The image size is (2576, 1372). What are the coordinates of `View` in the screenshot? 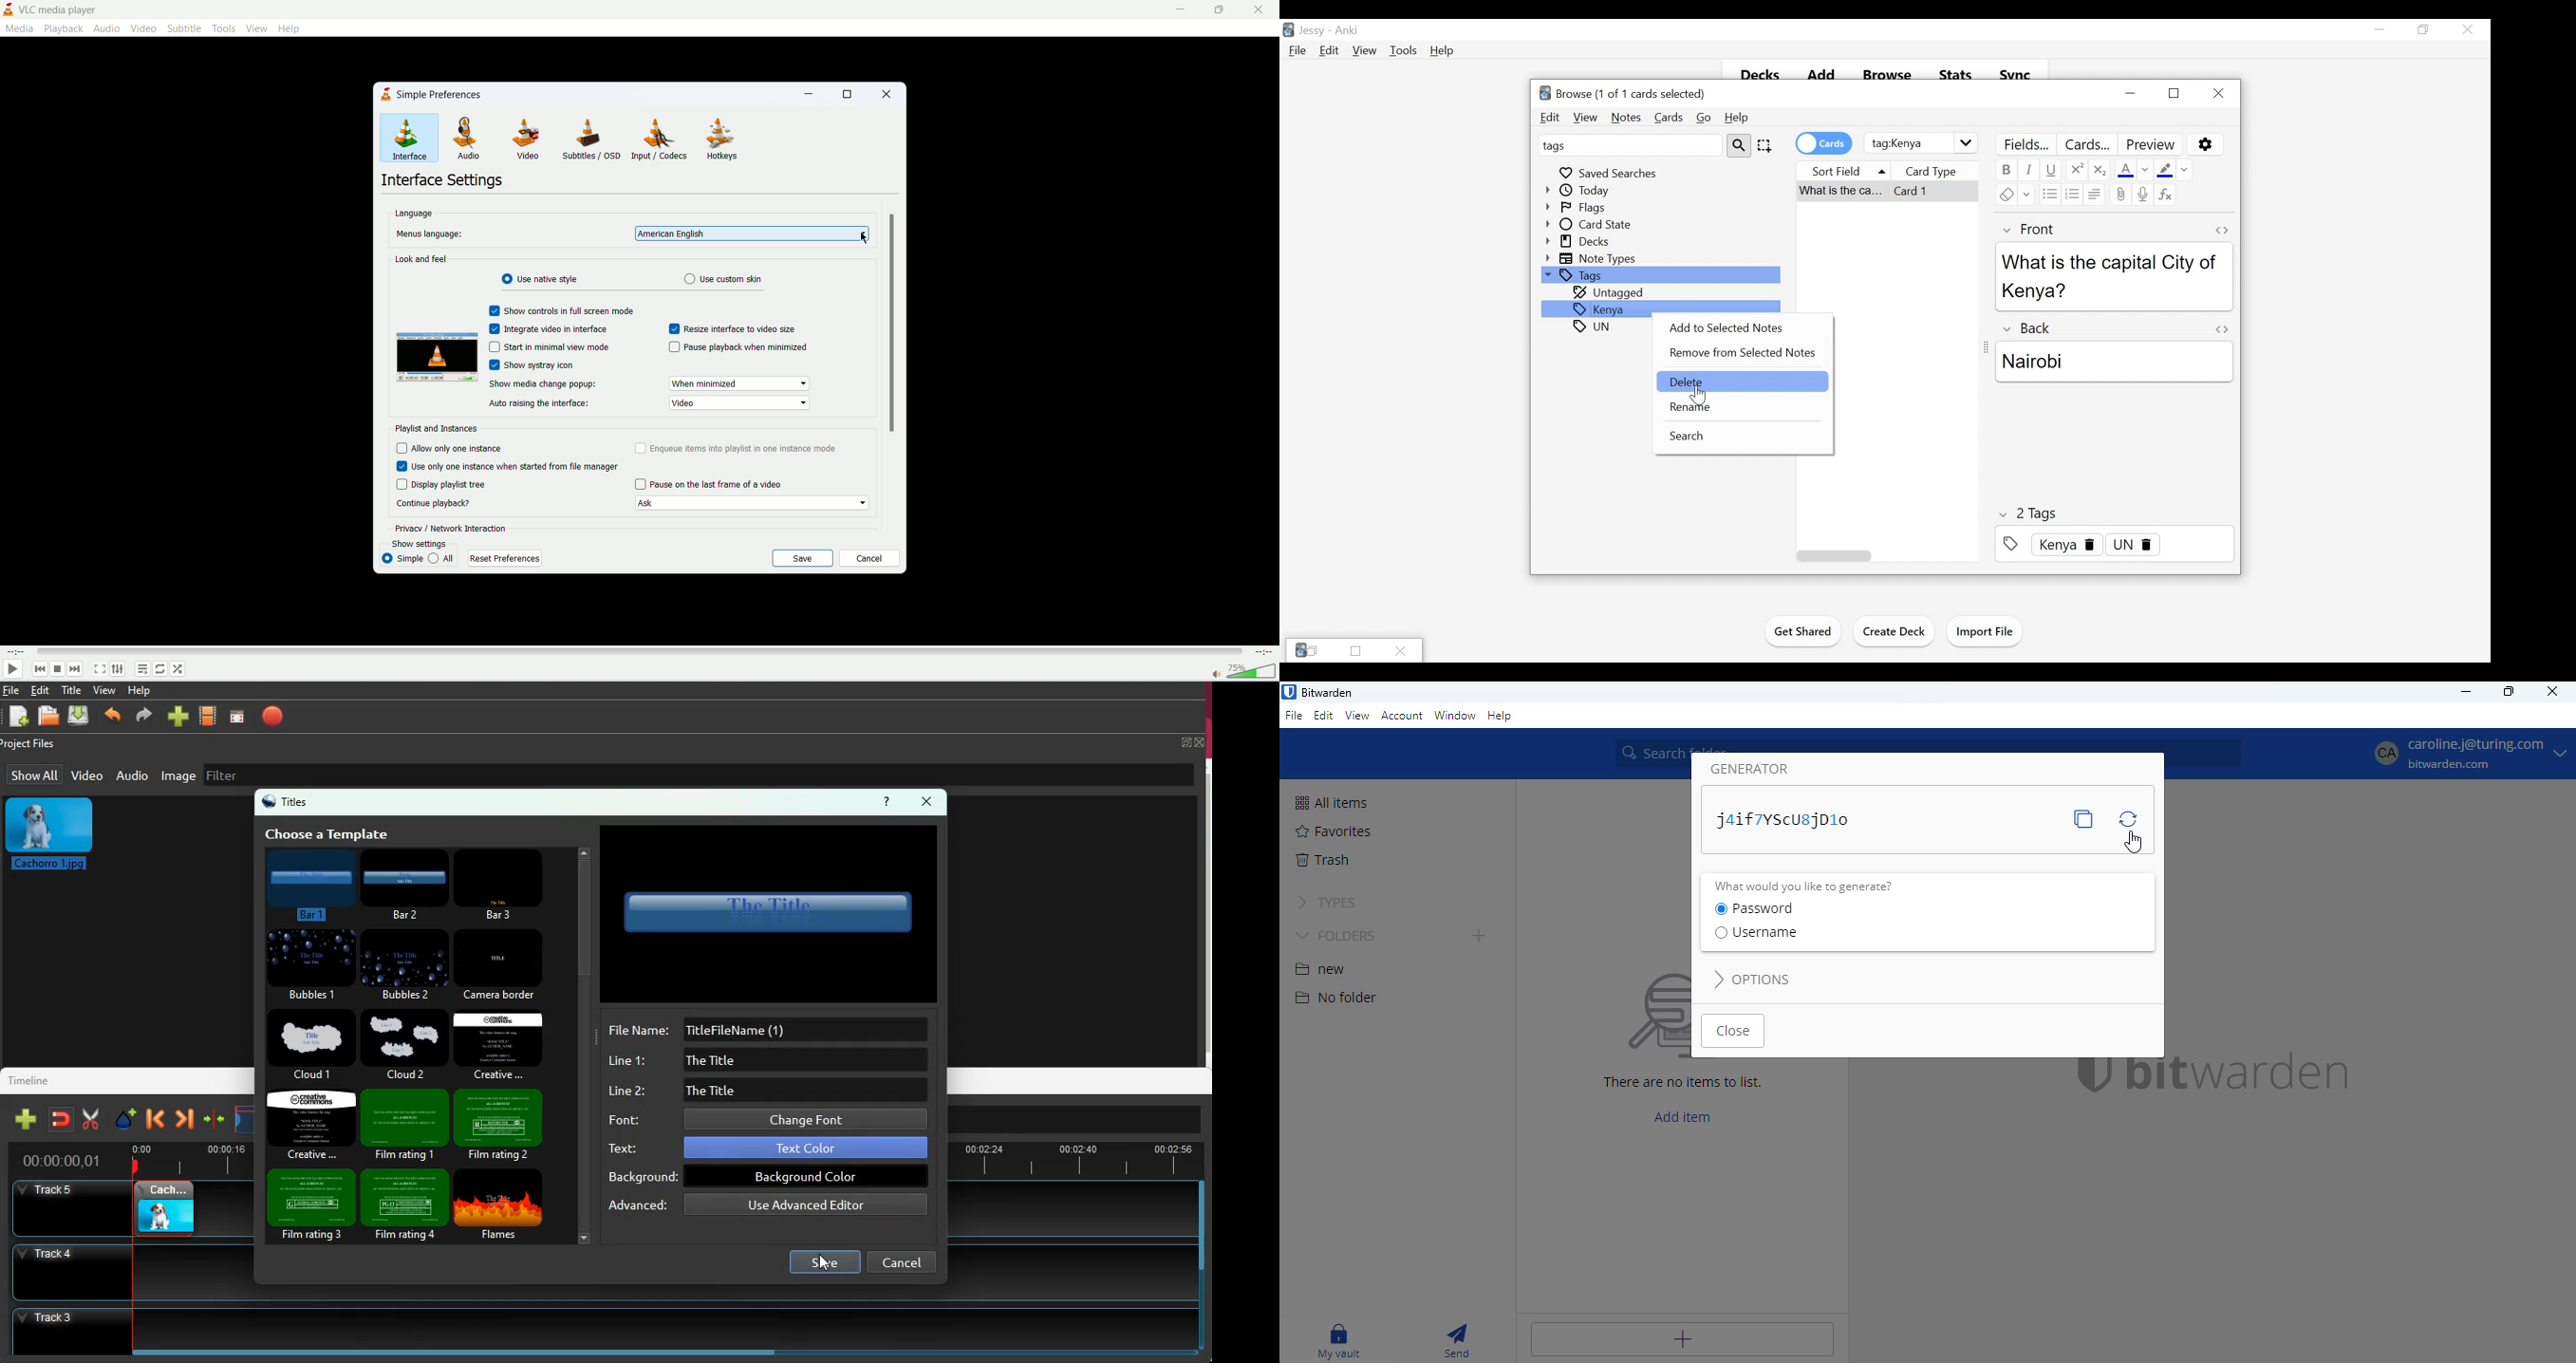 It's located at (1584, 117).